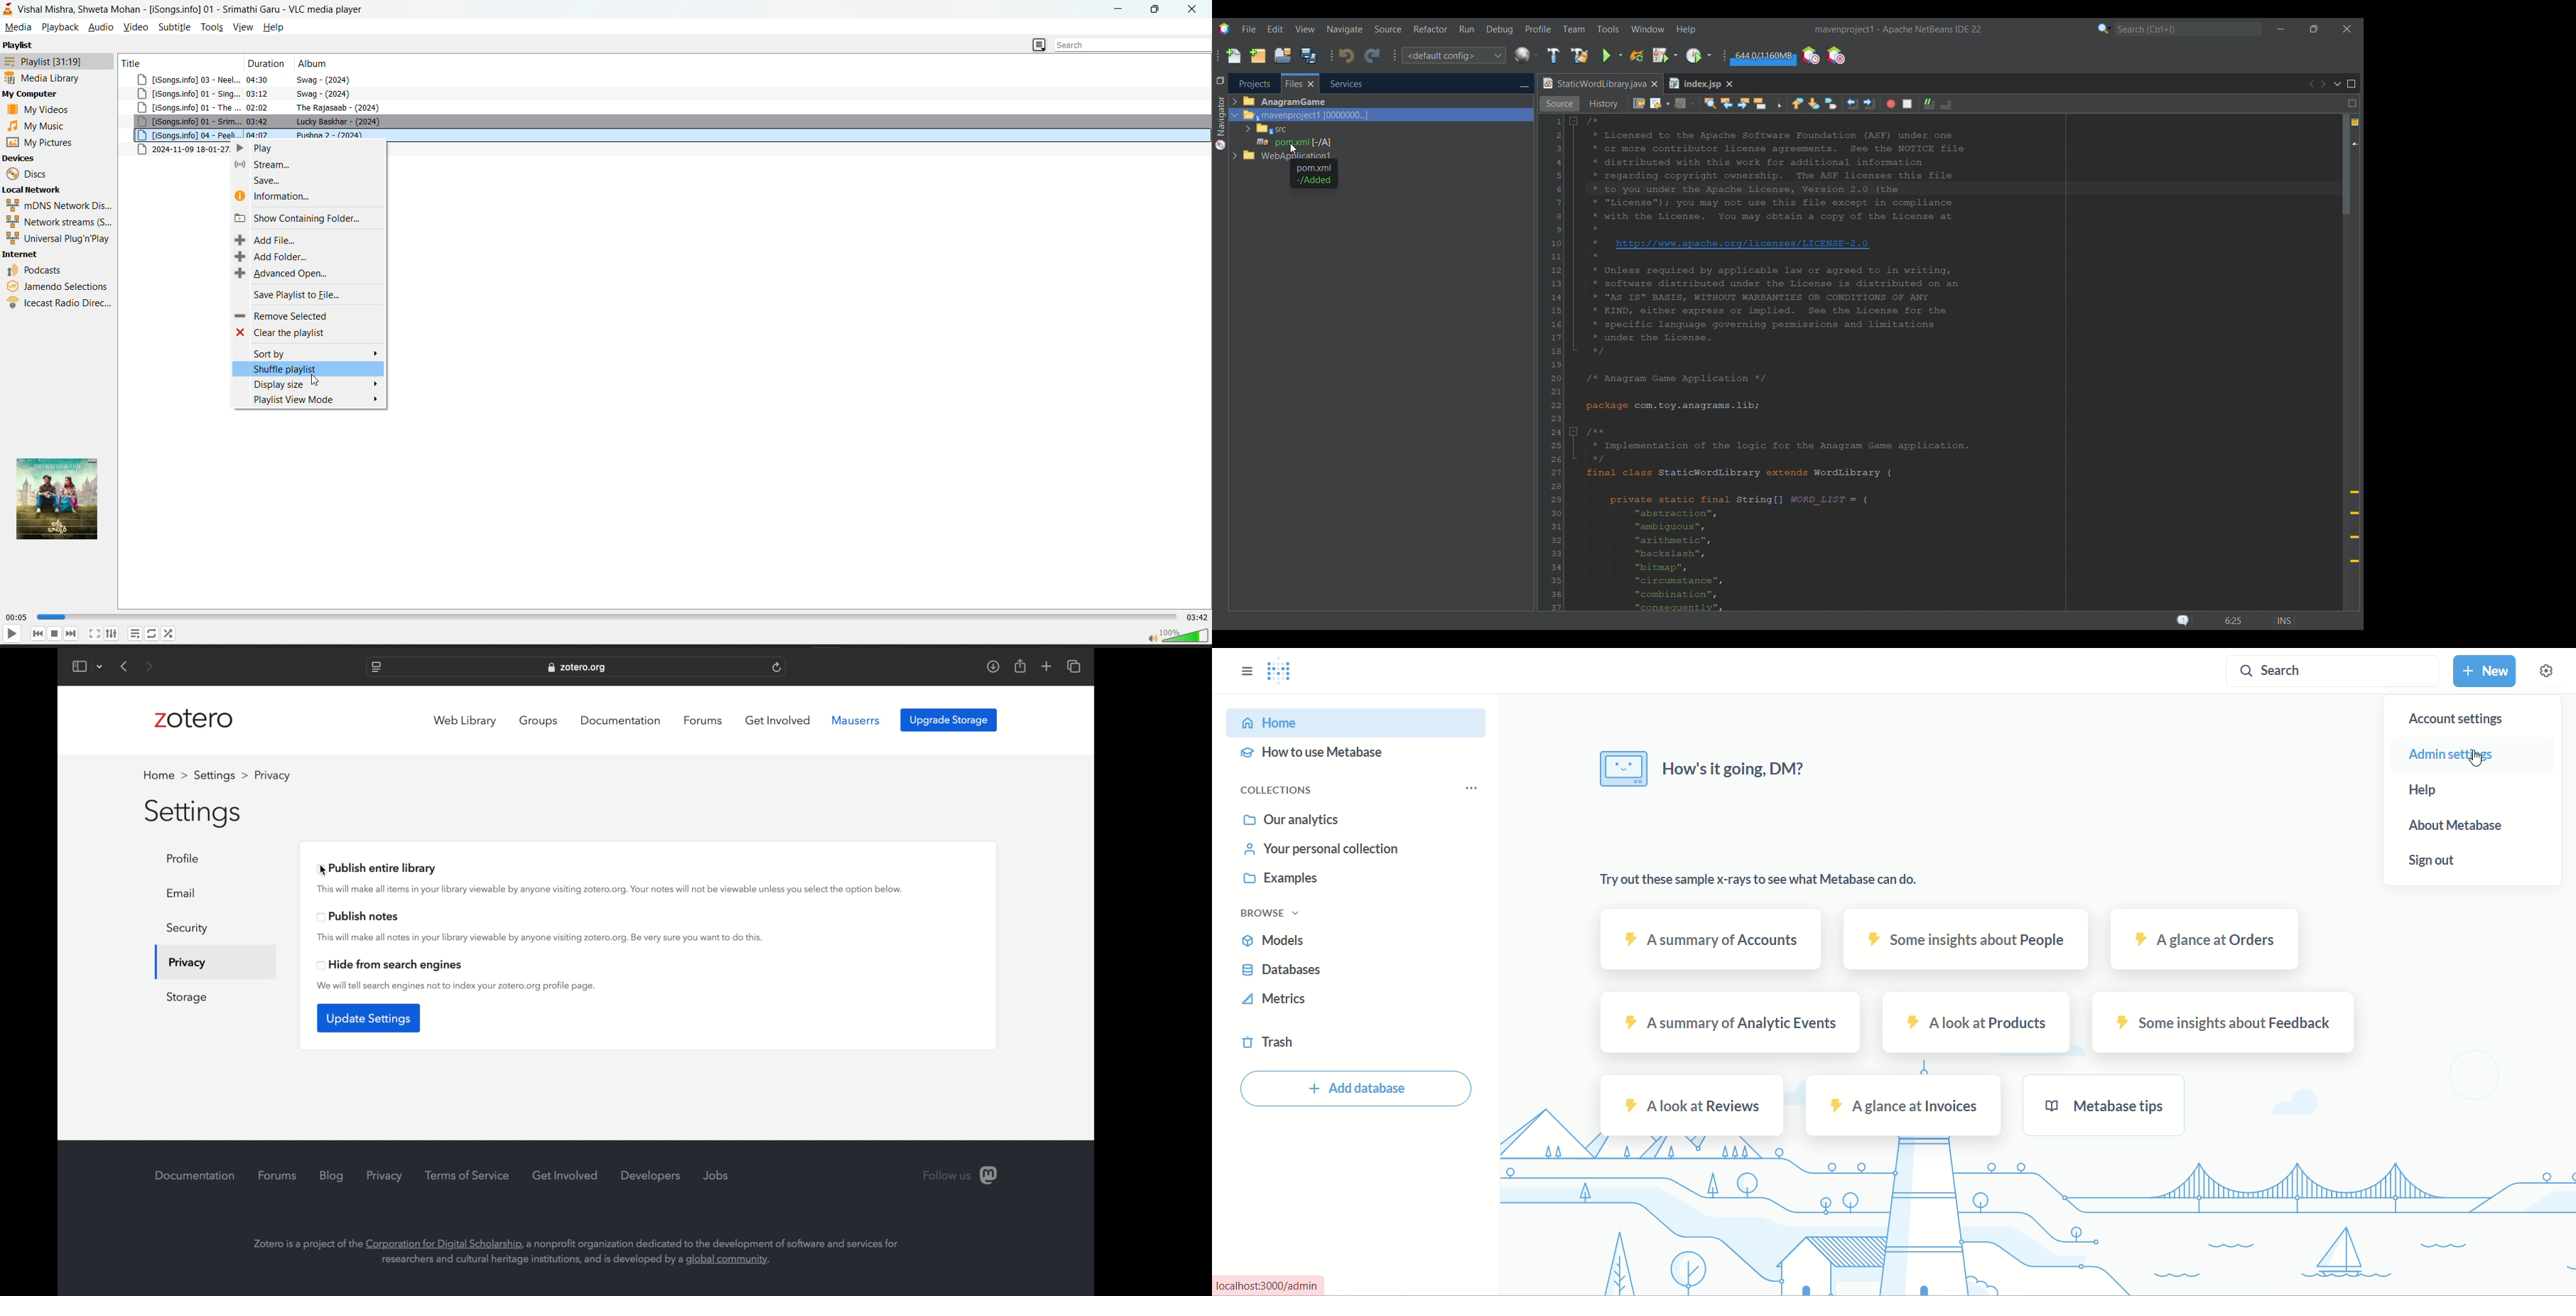 The width and height of the screenshot is (2576, 1316). I want to click on IDE's default browser, so click(1526, 55).